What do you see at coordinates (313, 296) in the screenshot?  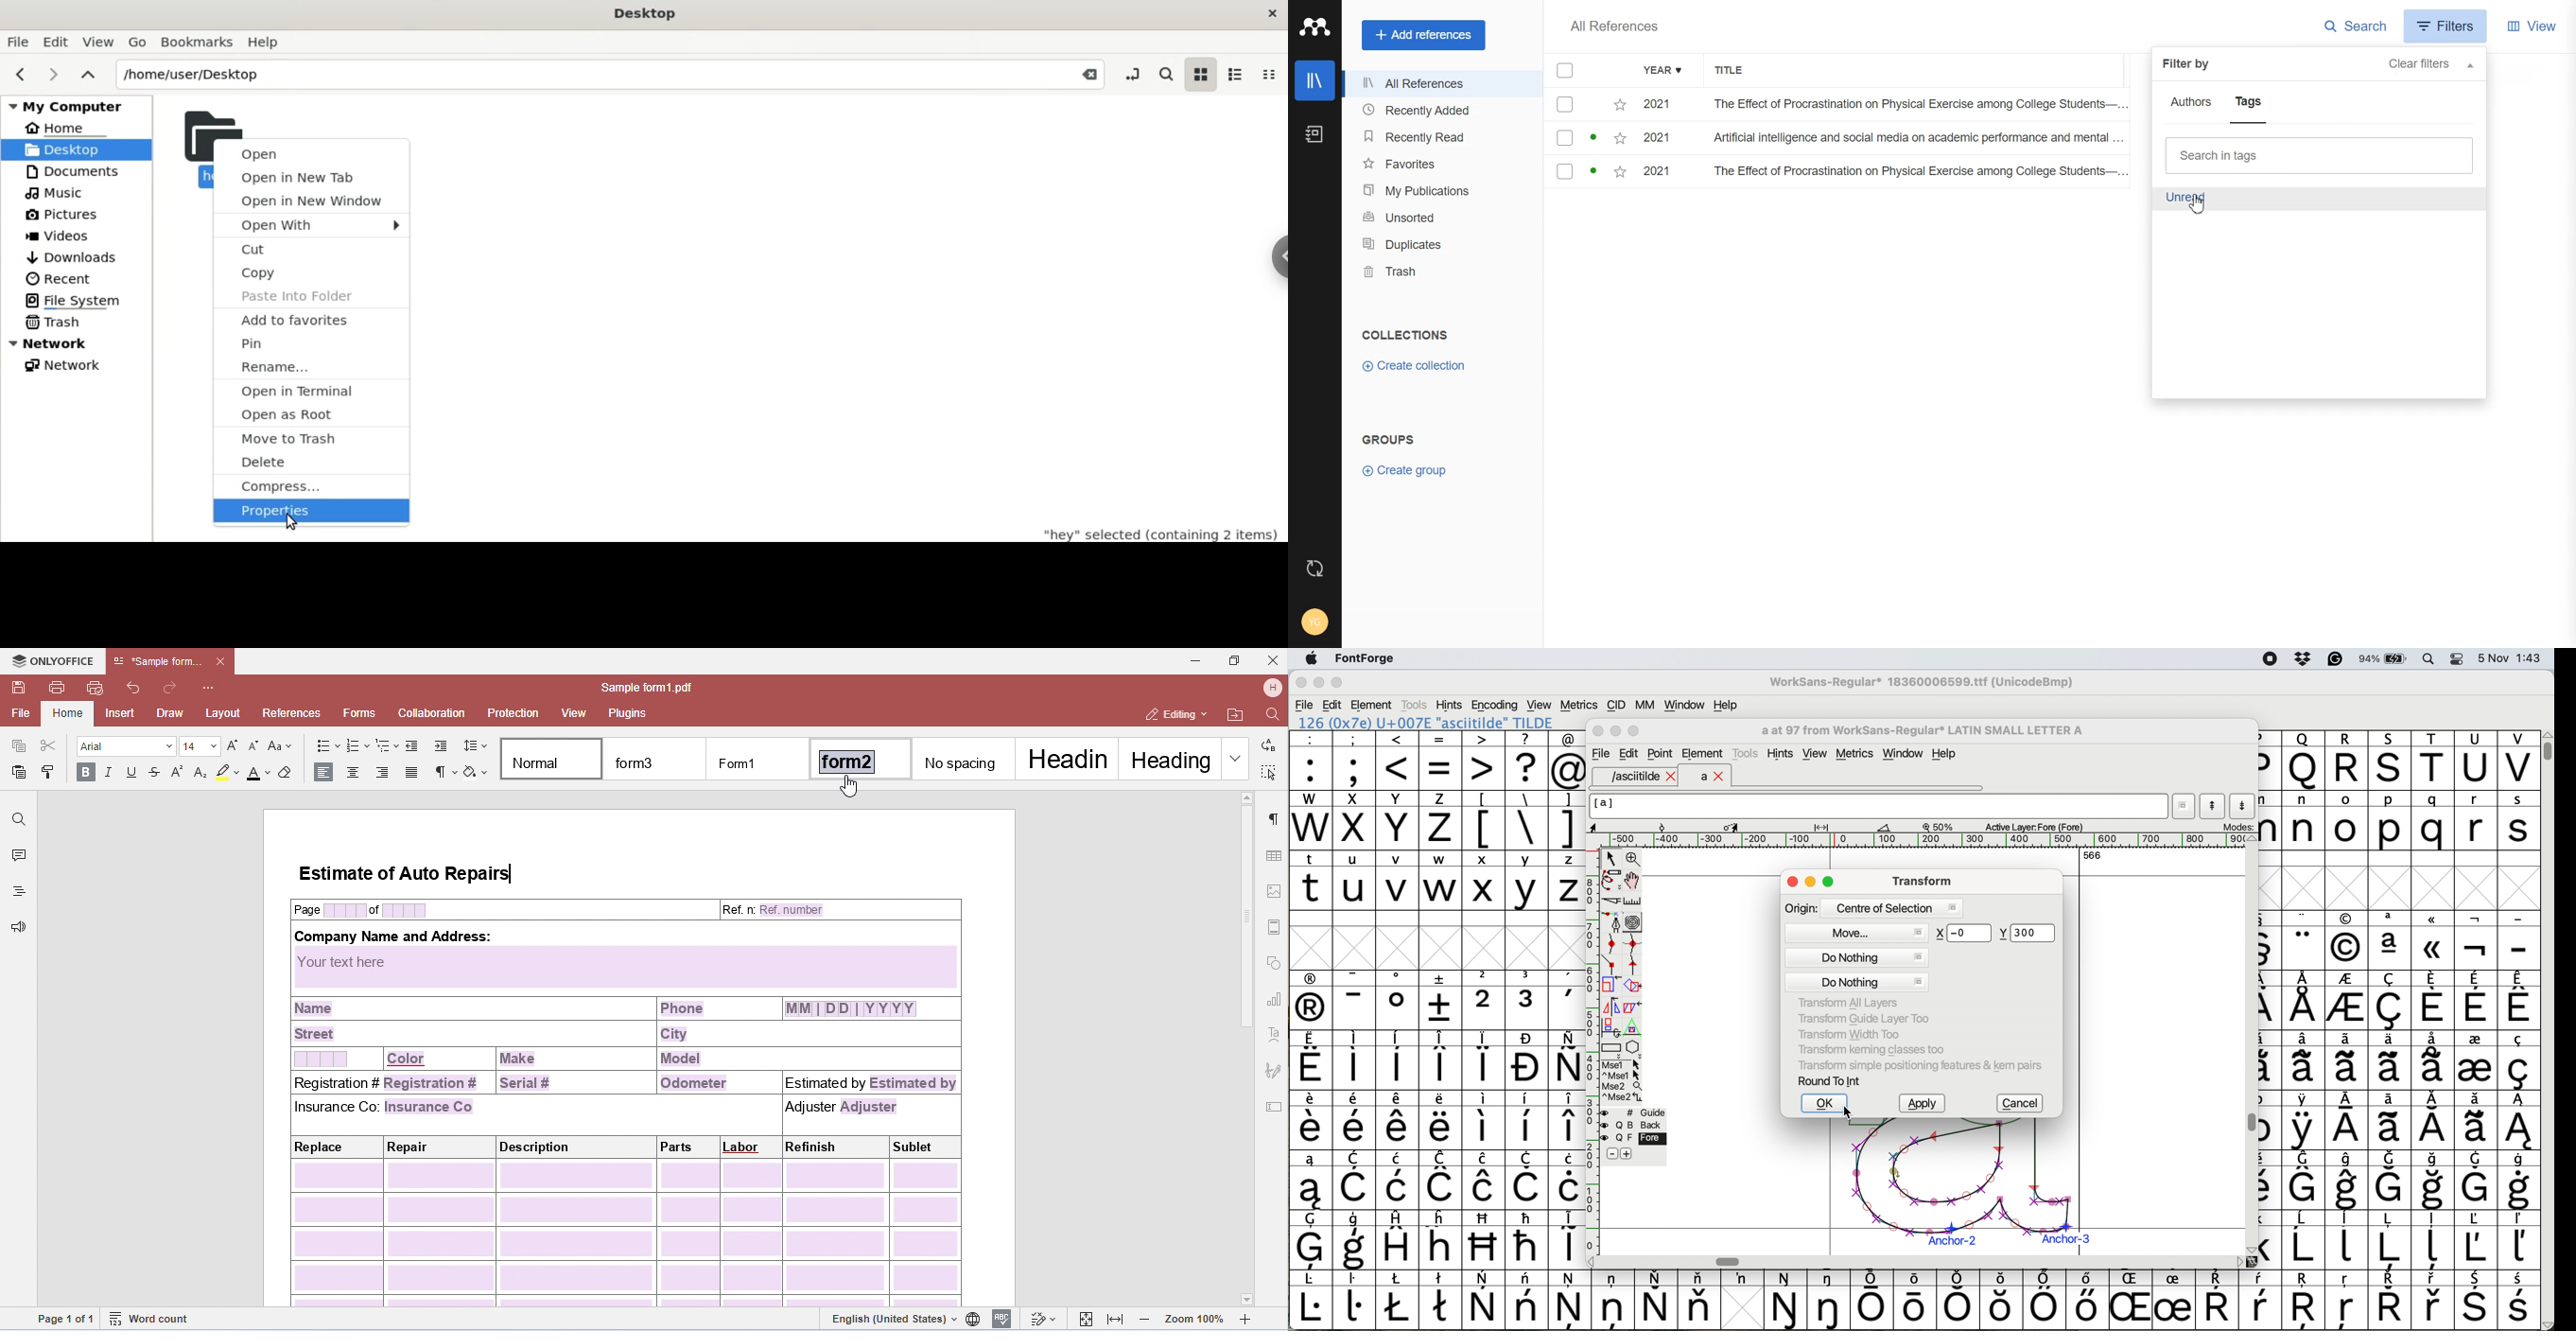 I see `paste into folders` at bounding box center [313, 296].